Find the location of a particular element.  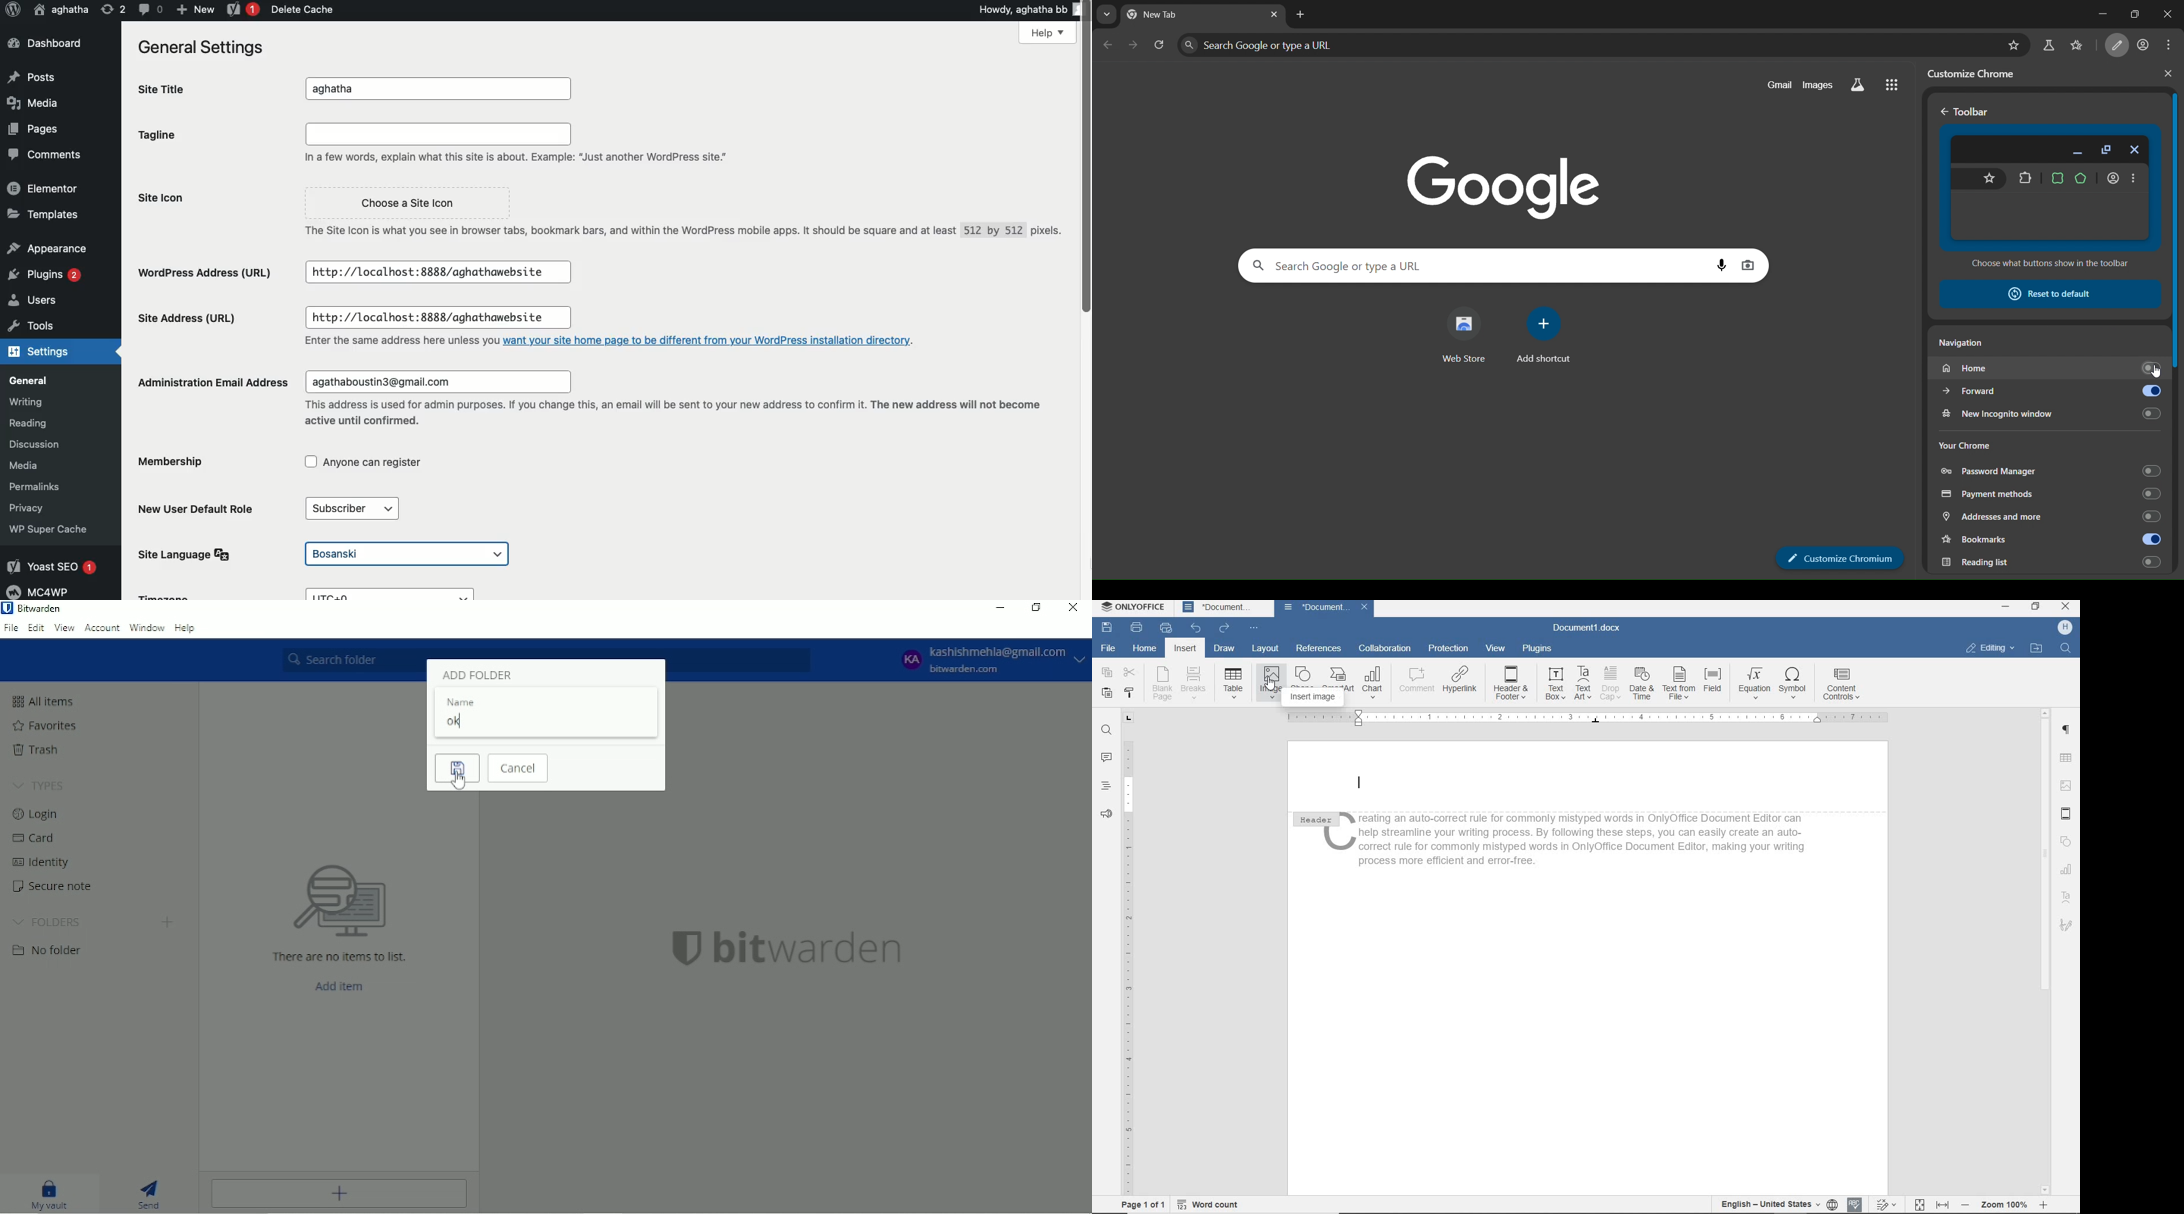

http://localhost :8888/aghathawebsite is located at coordinates (437, 272).